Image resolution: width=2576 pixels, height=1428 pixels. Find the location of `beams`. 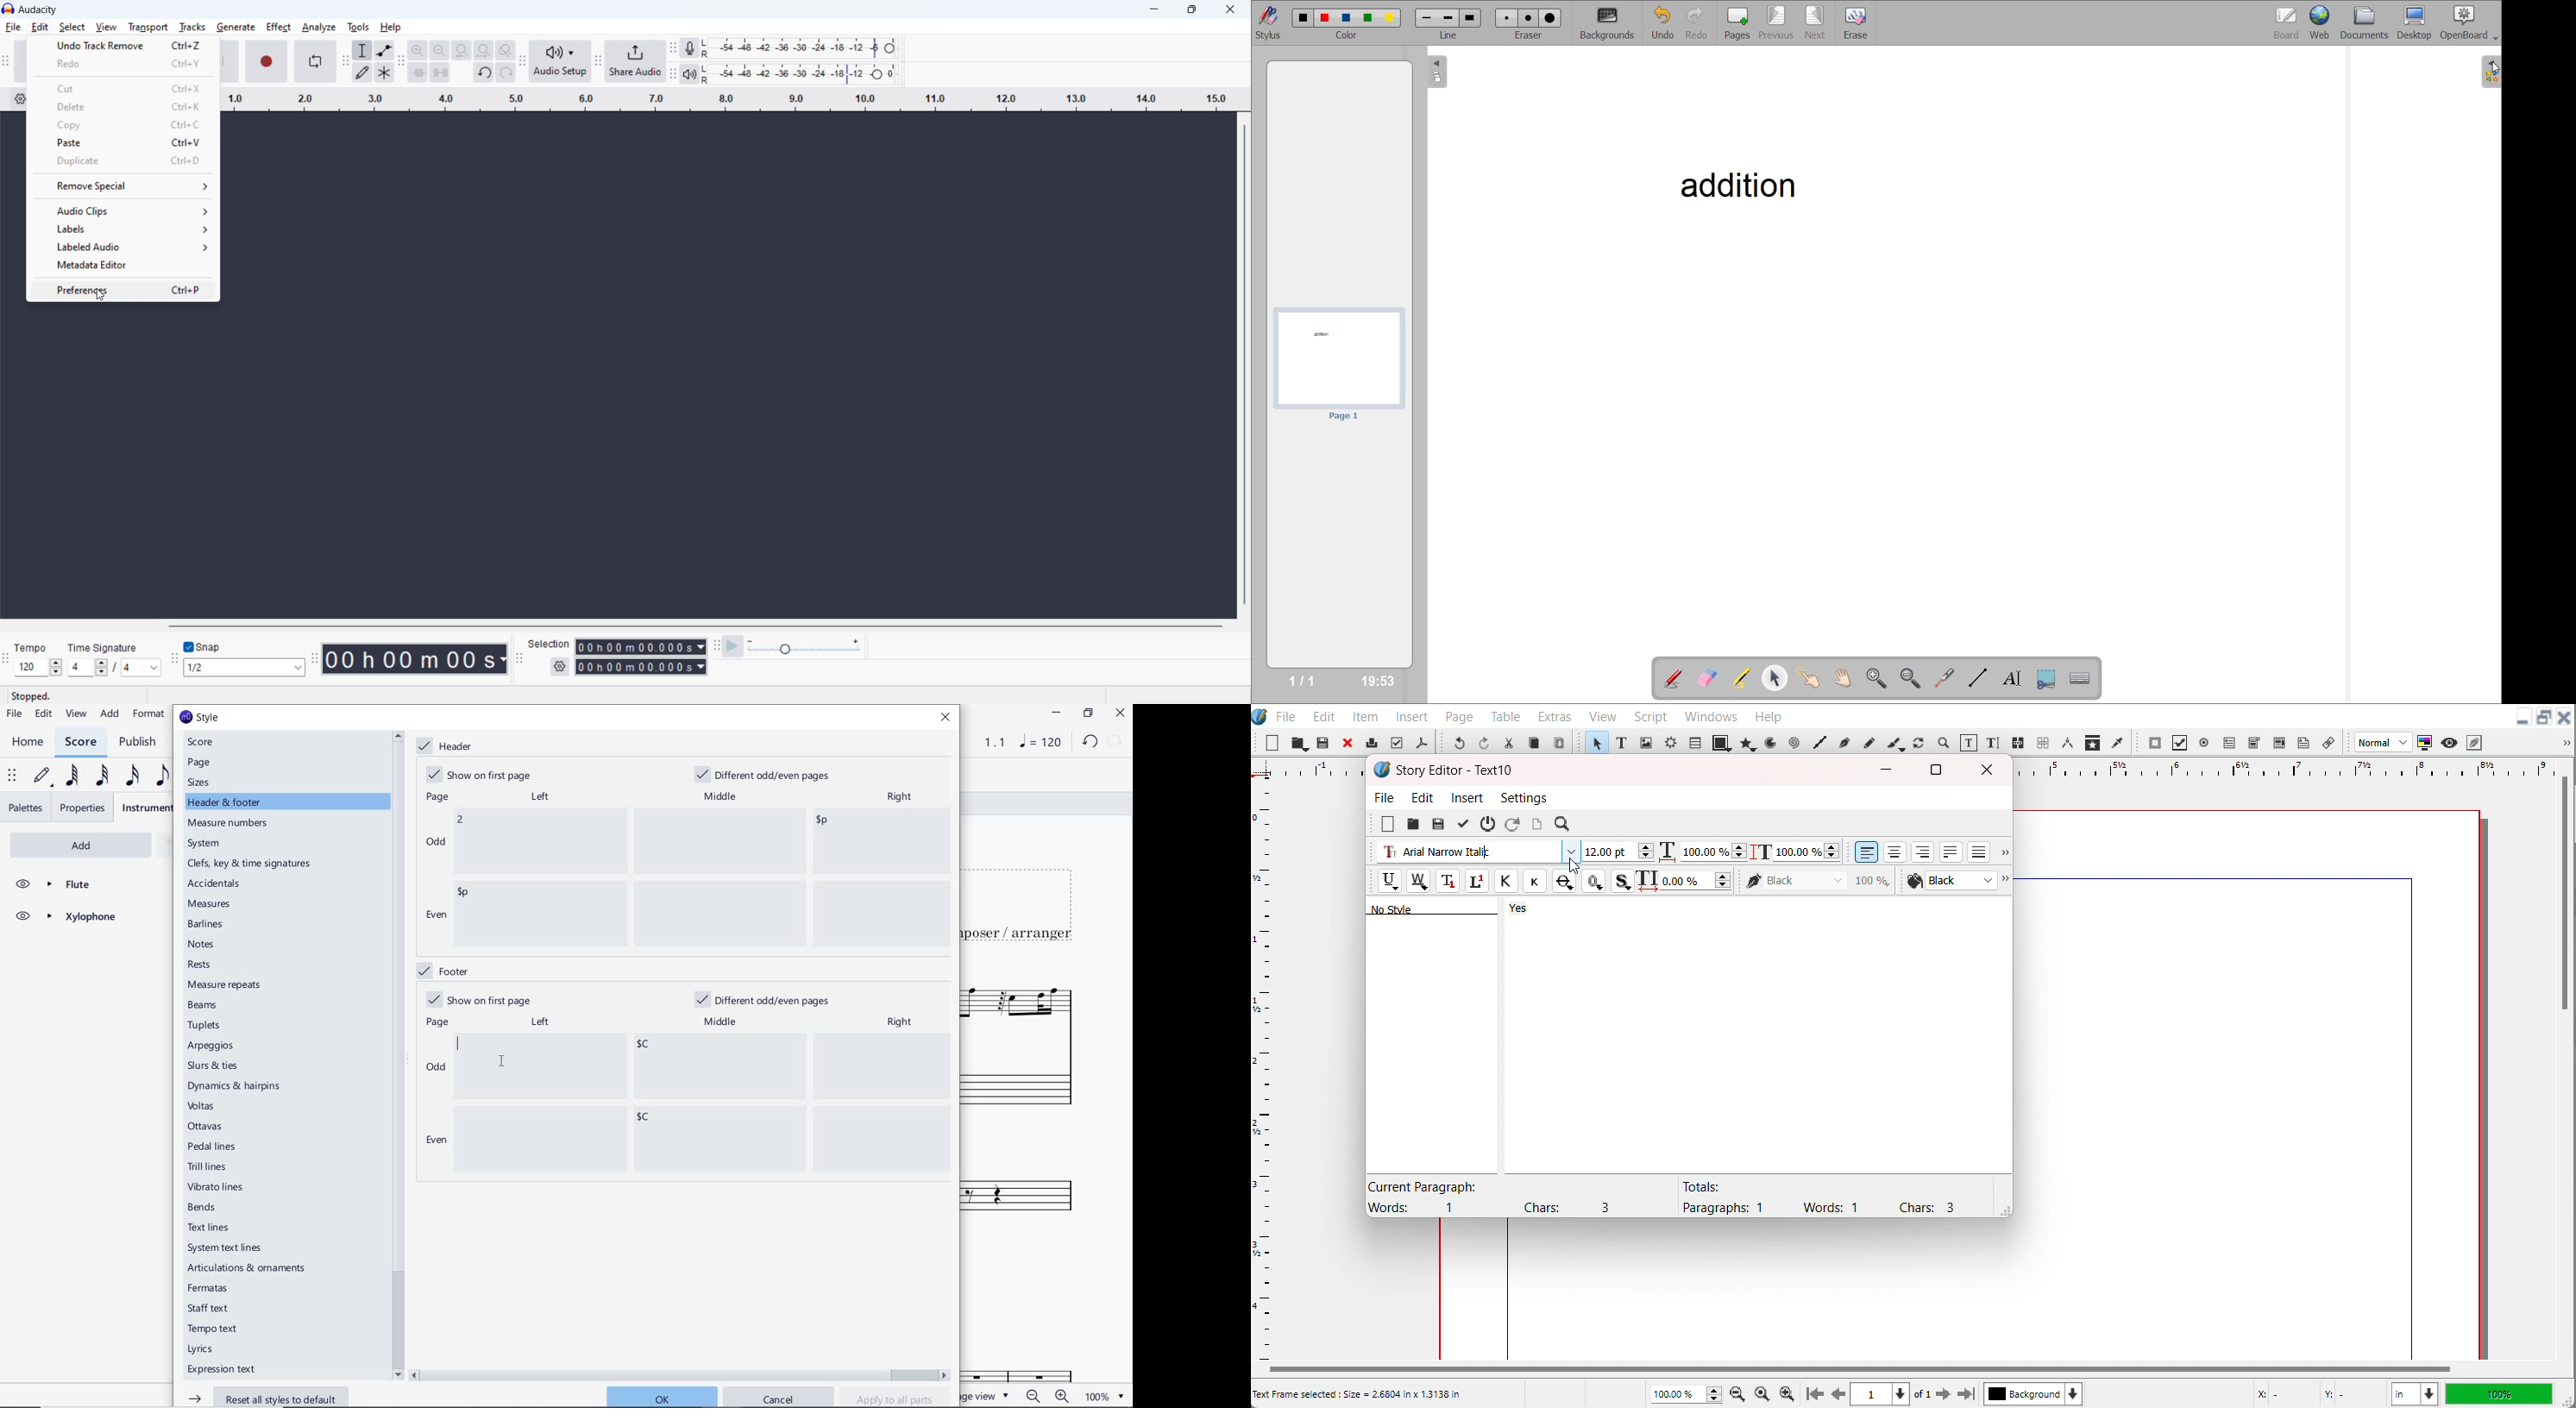

beams is located at coordinates (206, 1005).